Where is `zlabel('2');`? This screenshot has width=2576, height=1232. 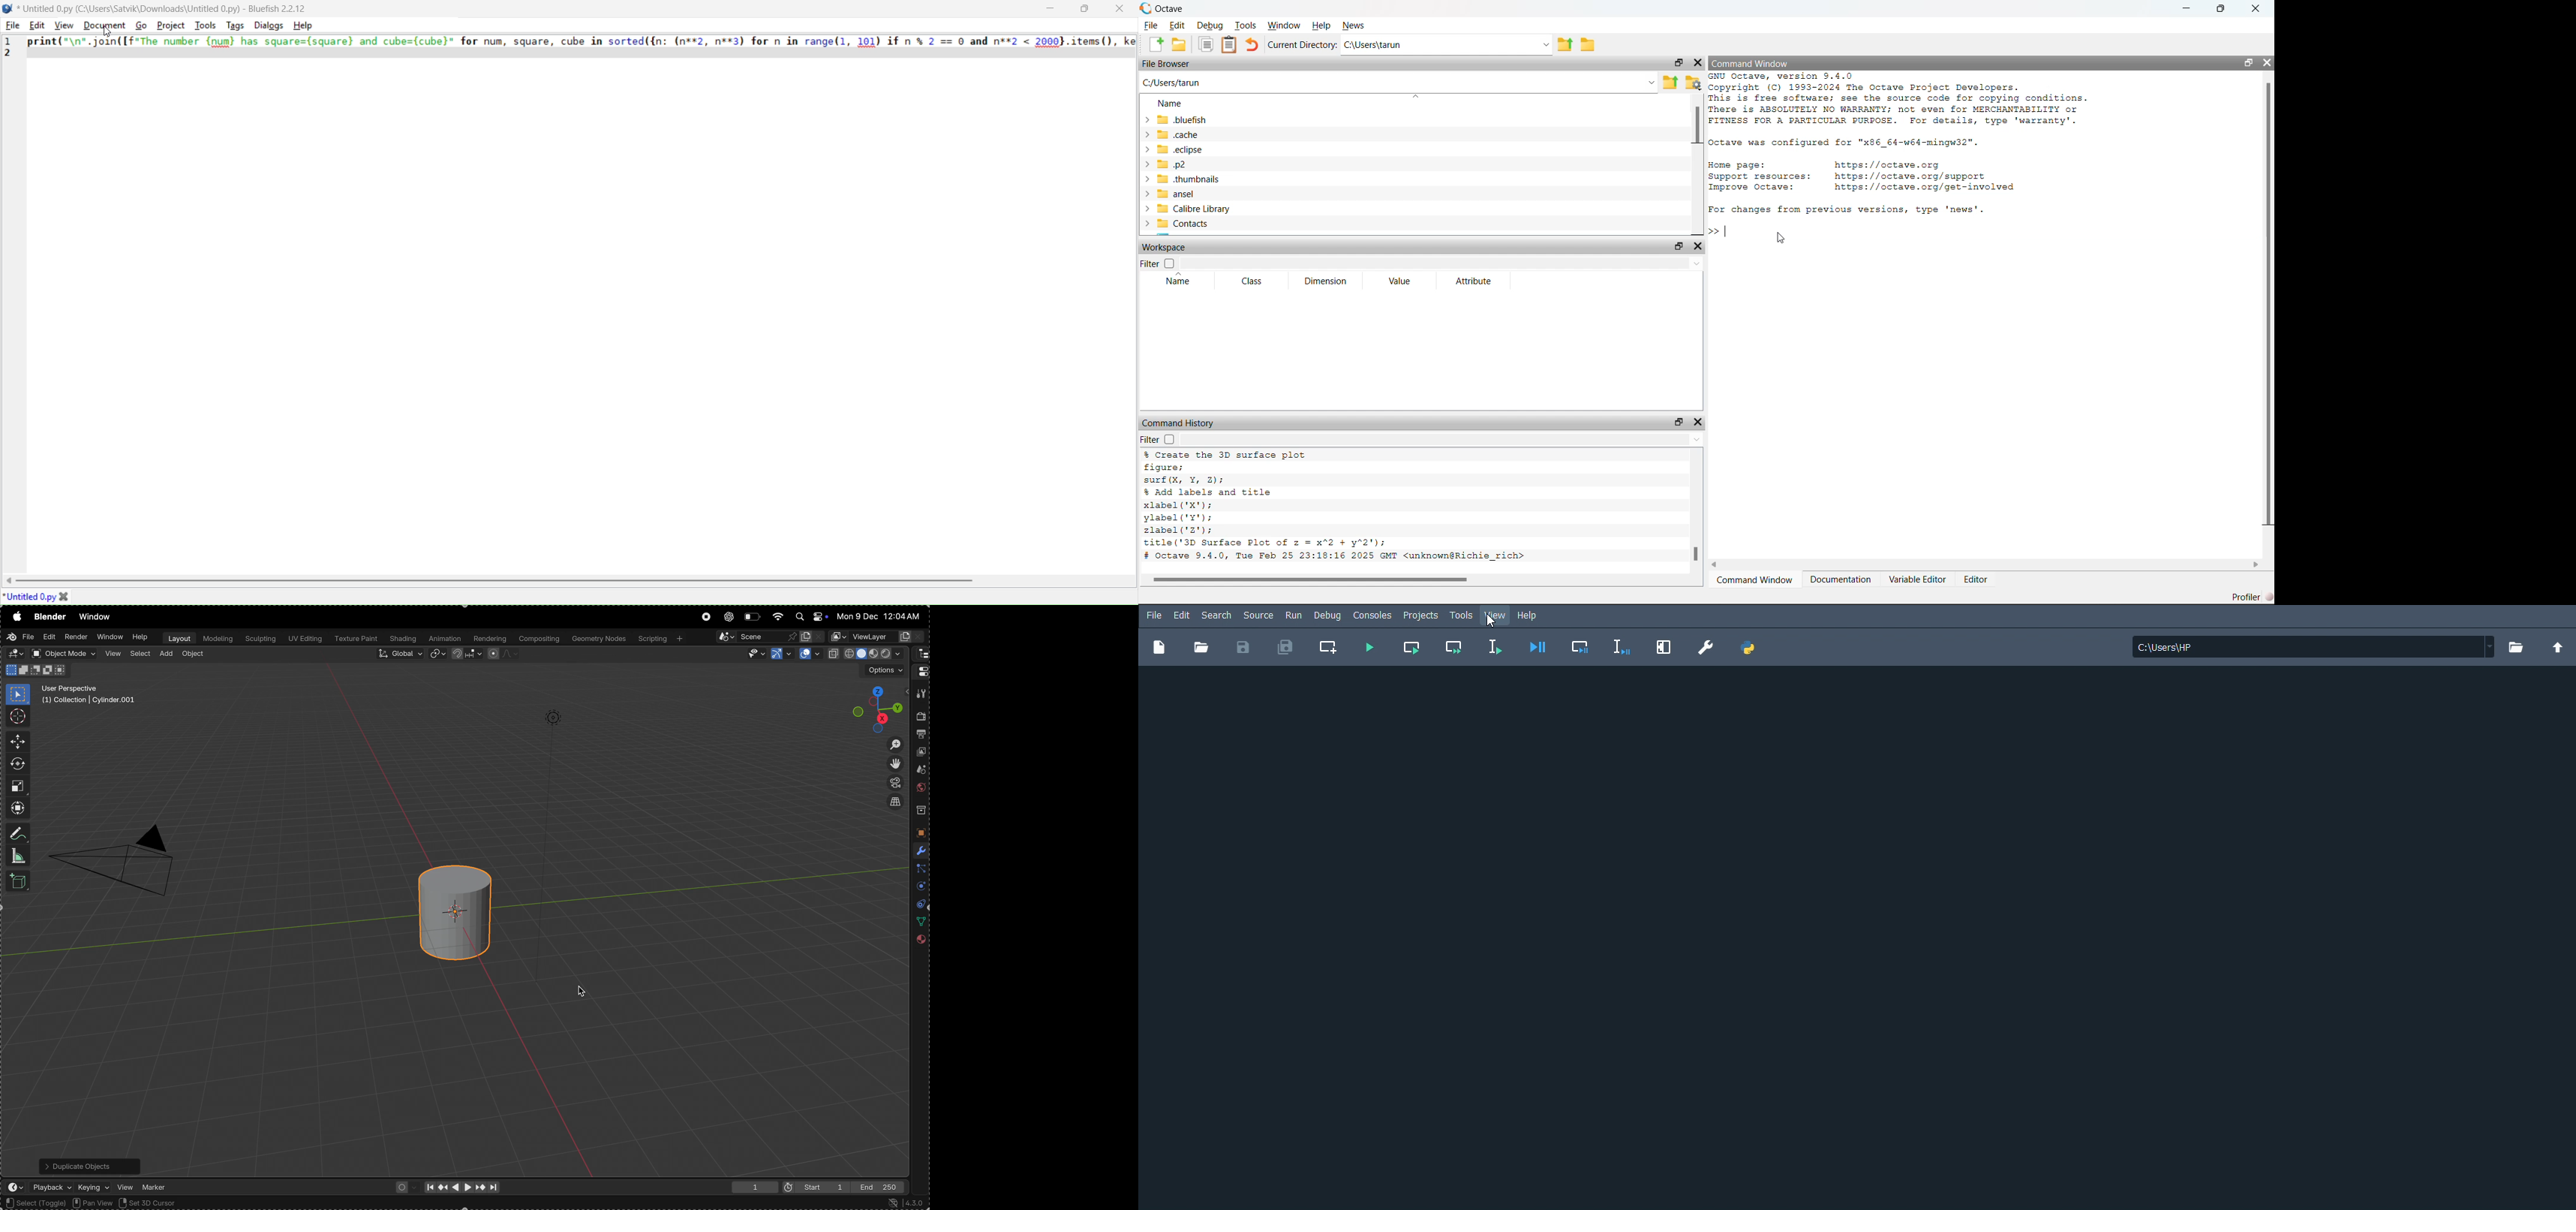 zlabel('2'); is located at coordinates (1181, 530).